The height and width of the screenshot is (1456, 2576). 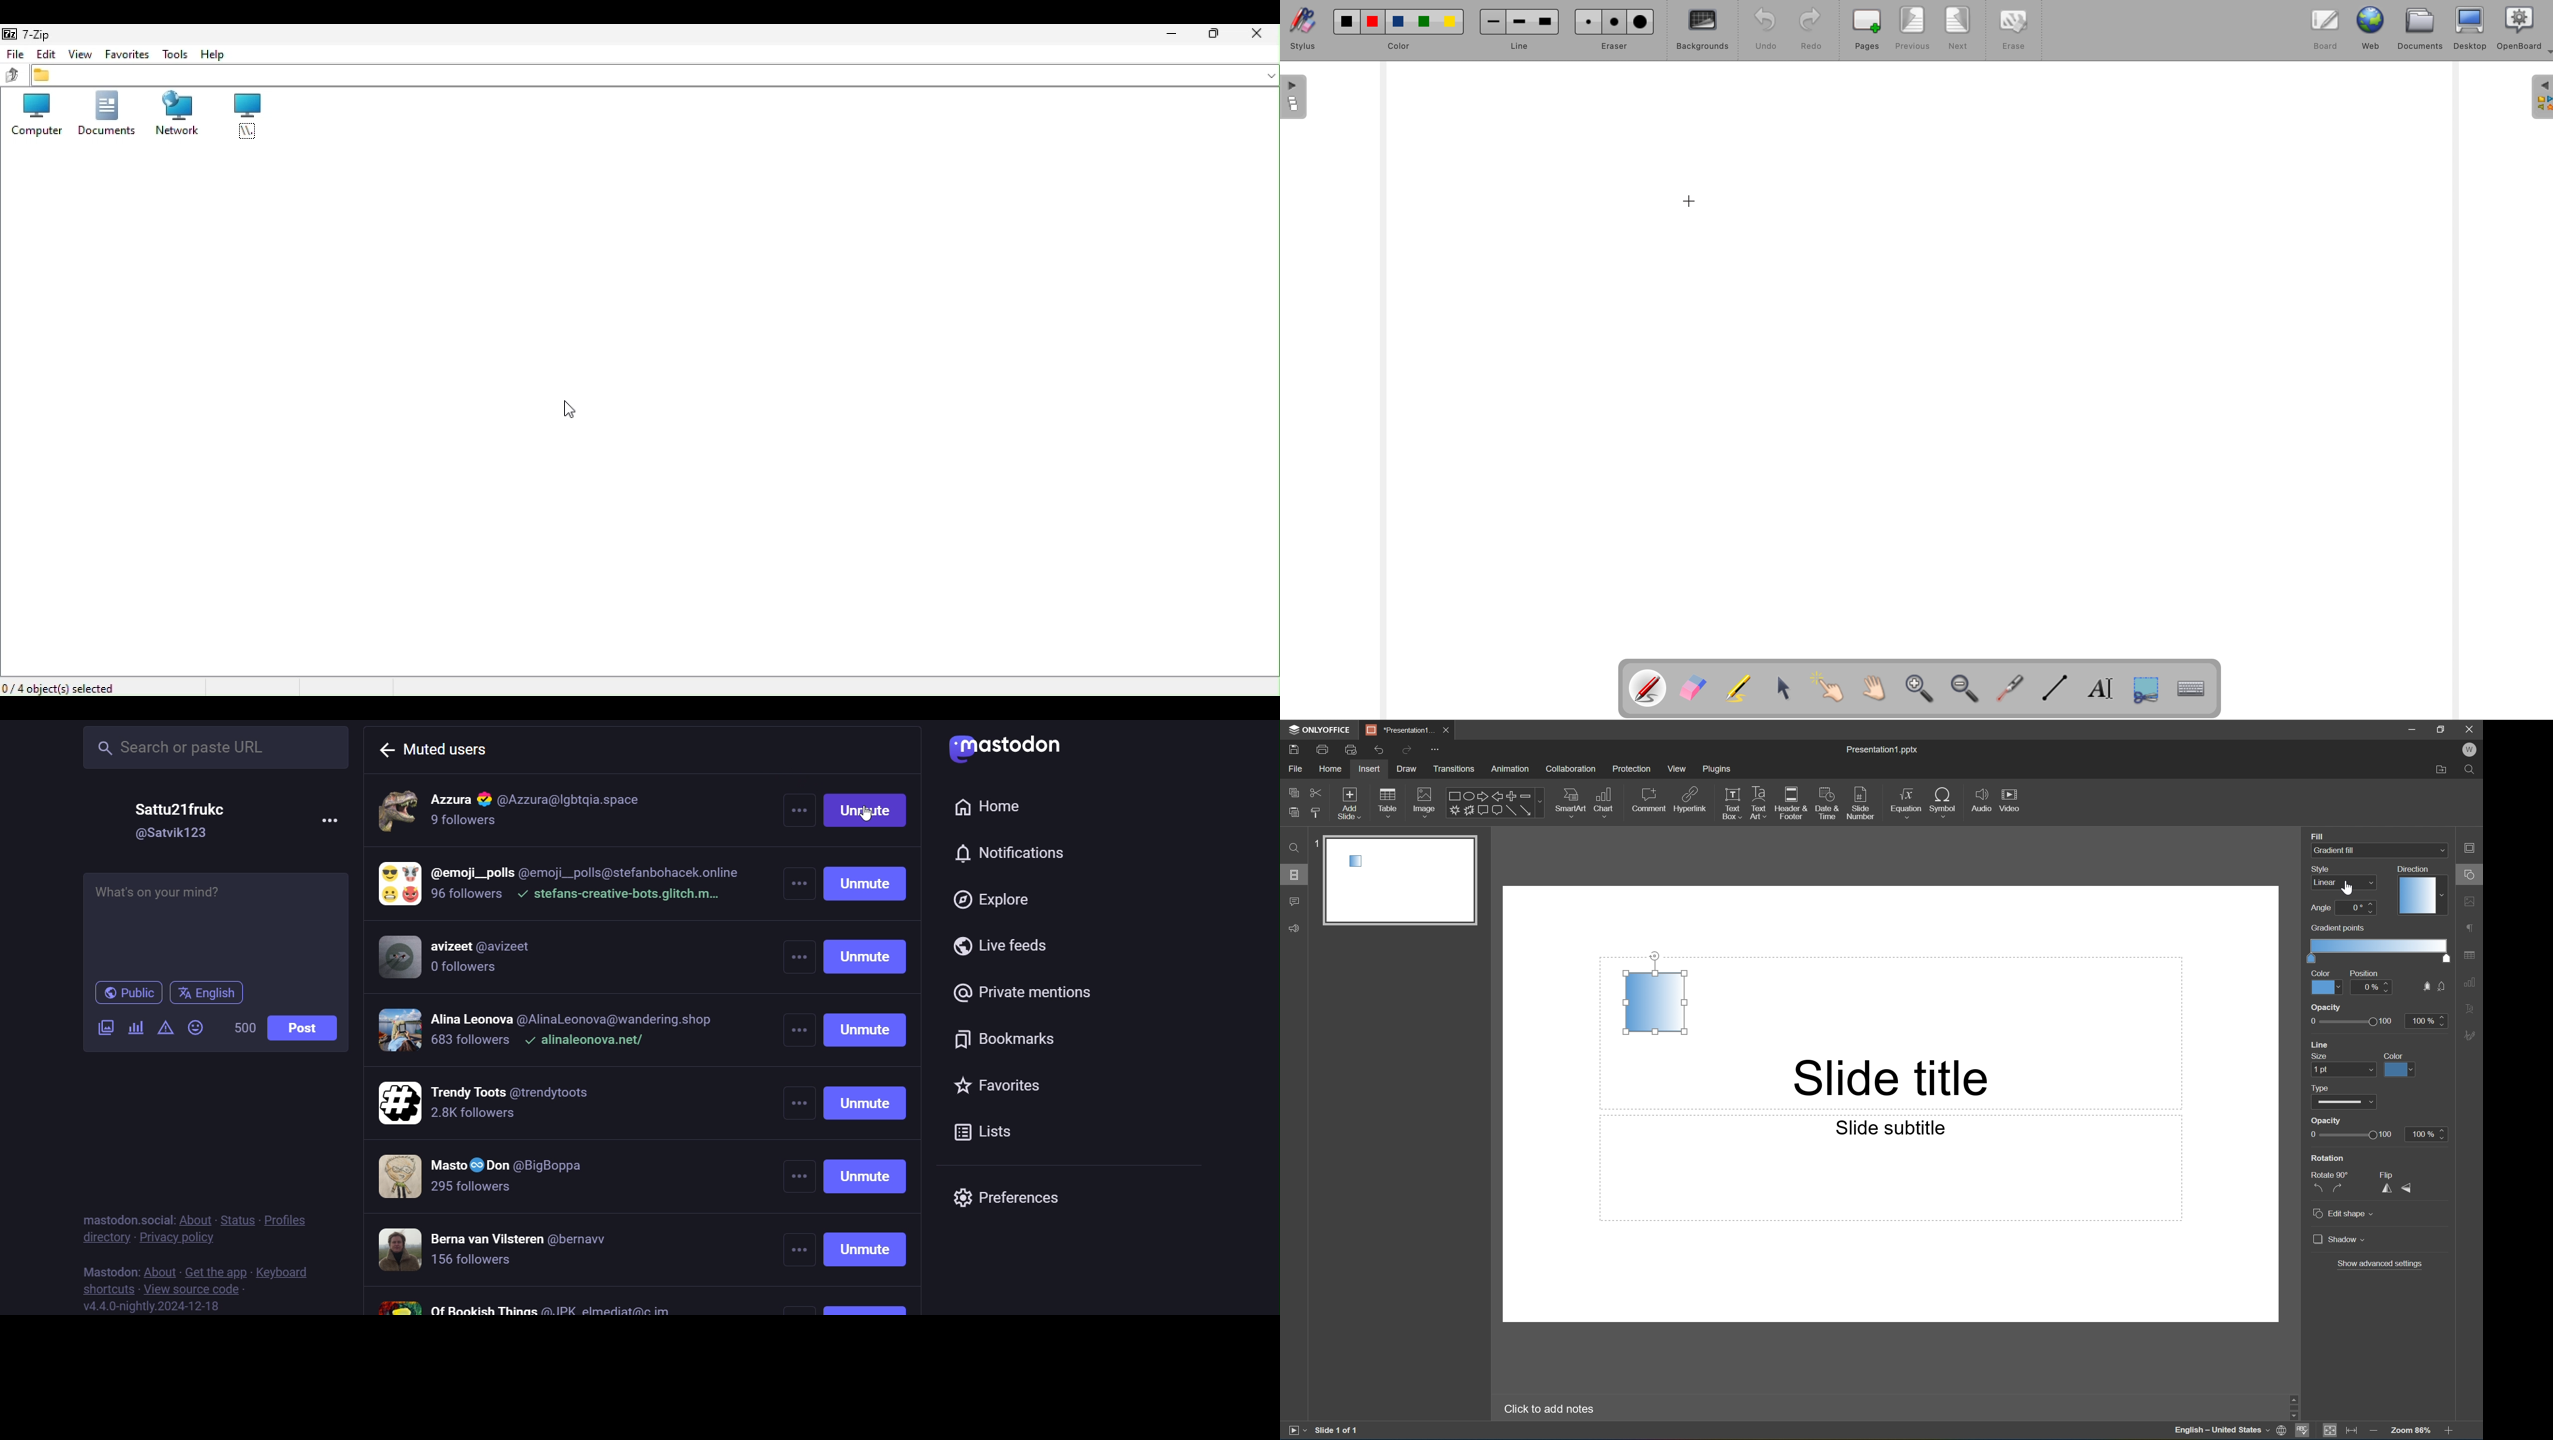 I want to click on Zoom 103%, so click(x=2410, y=1430).